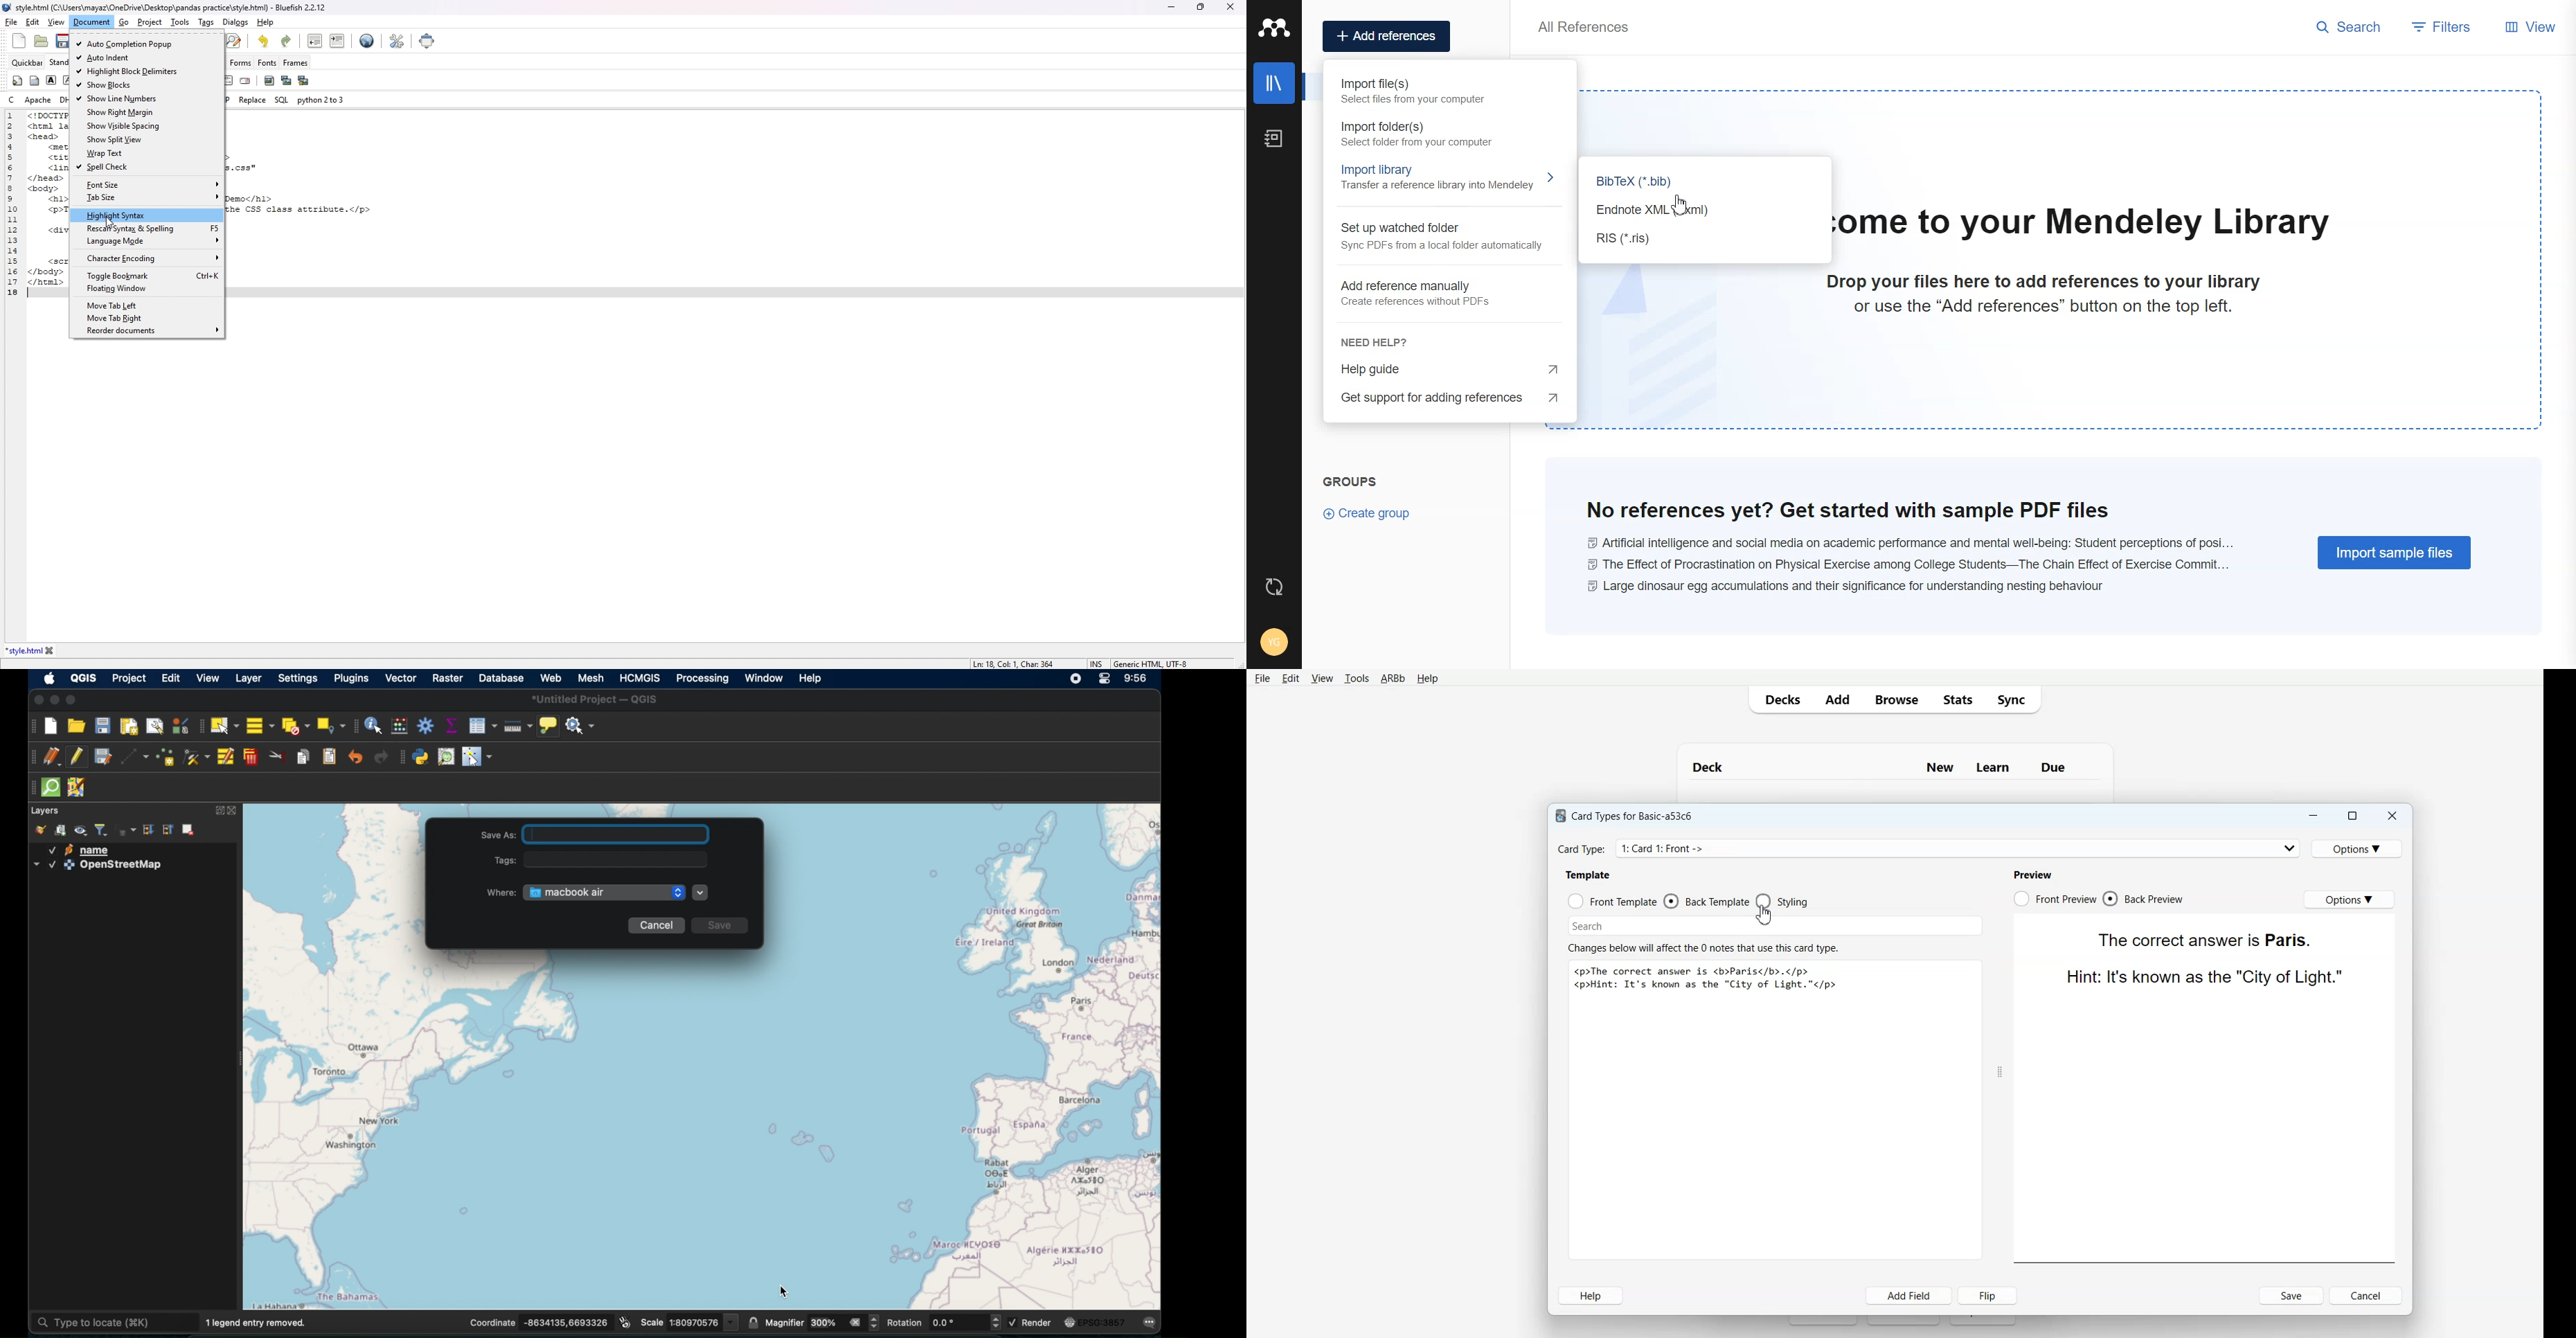  What do you see at coordinates (172, 678) in the screenshot?
I see `edit` at bounding box center [172, 678].